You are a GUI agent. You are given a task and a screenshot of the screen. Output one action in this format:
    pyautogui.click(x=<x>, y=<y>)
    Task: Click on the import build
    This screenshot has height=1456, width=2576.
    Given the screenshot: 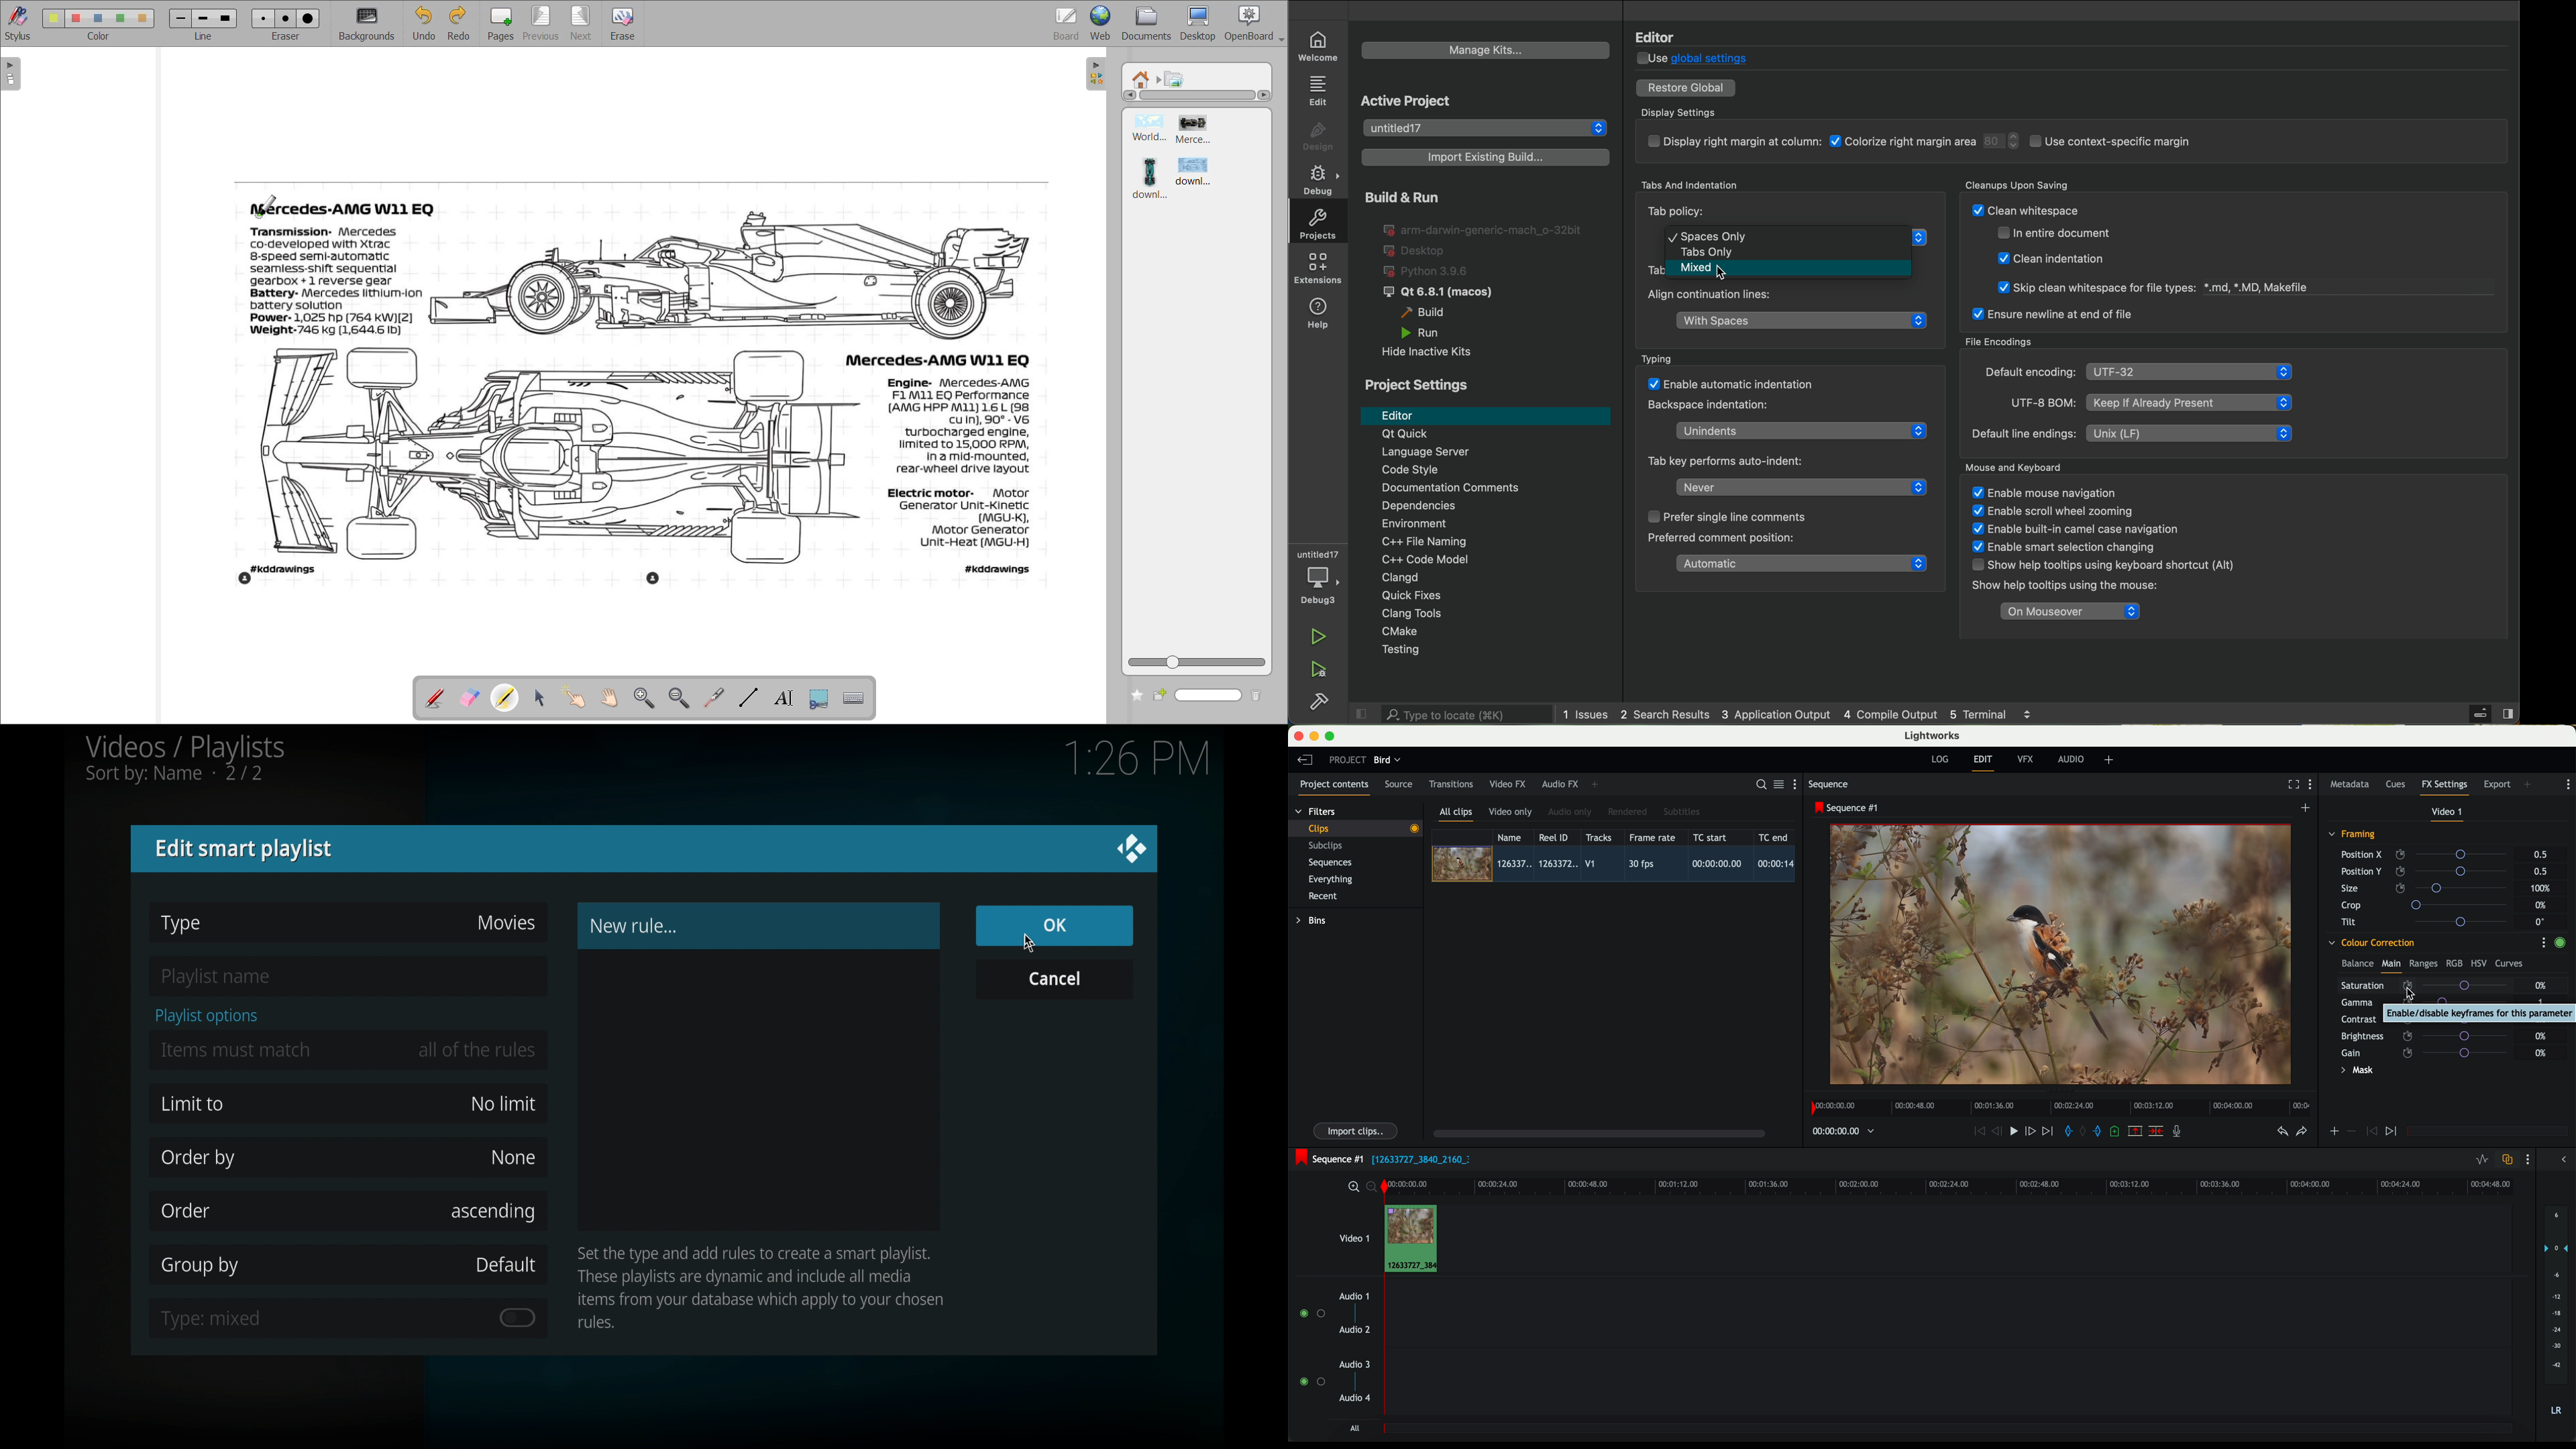 What is the action you would take?
    pyautogui.click(x=1486, y=157)
    